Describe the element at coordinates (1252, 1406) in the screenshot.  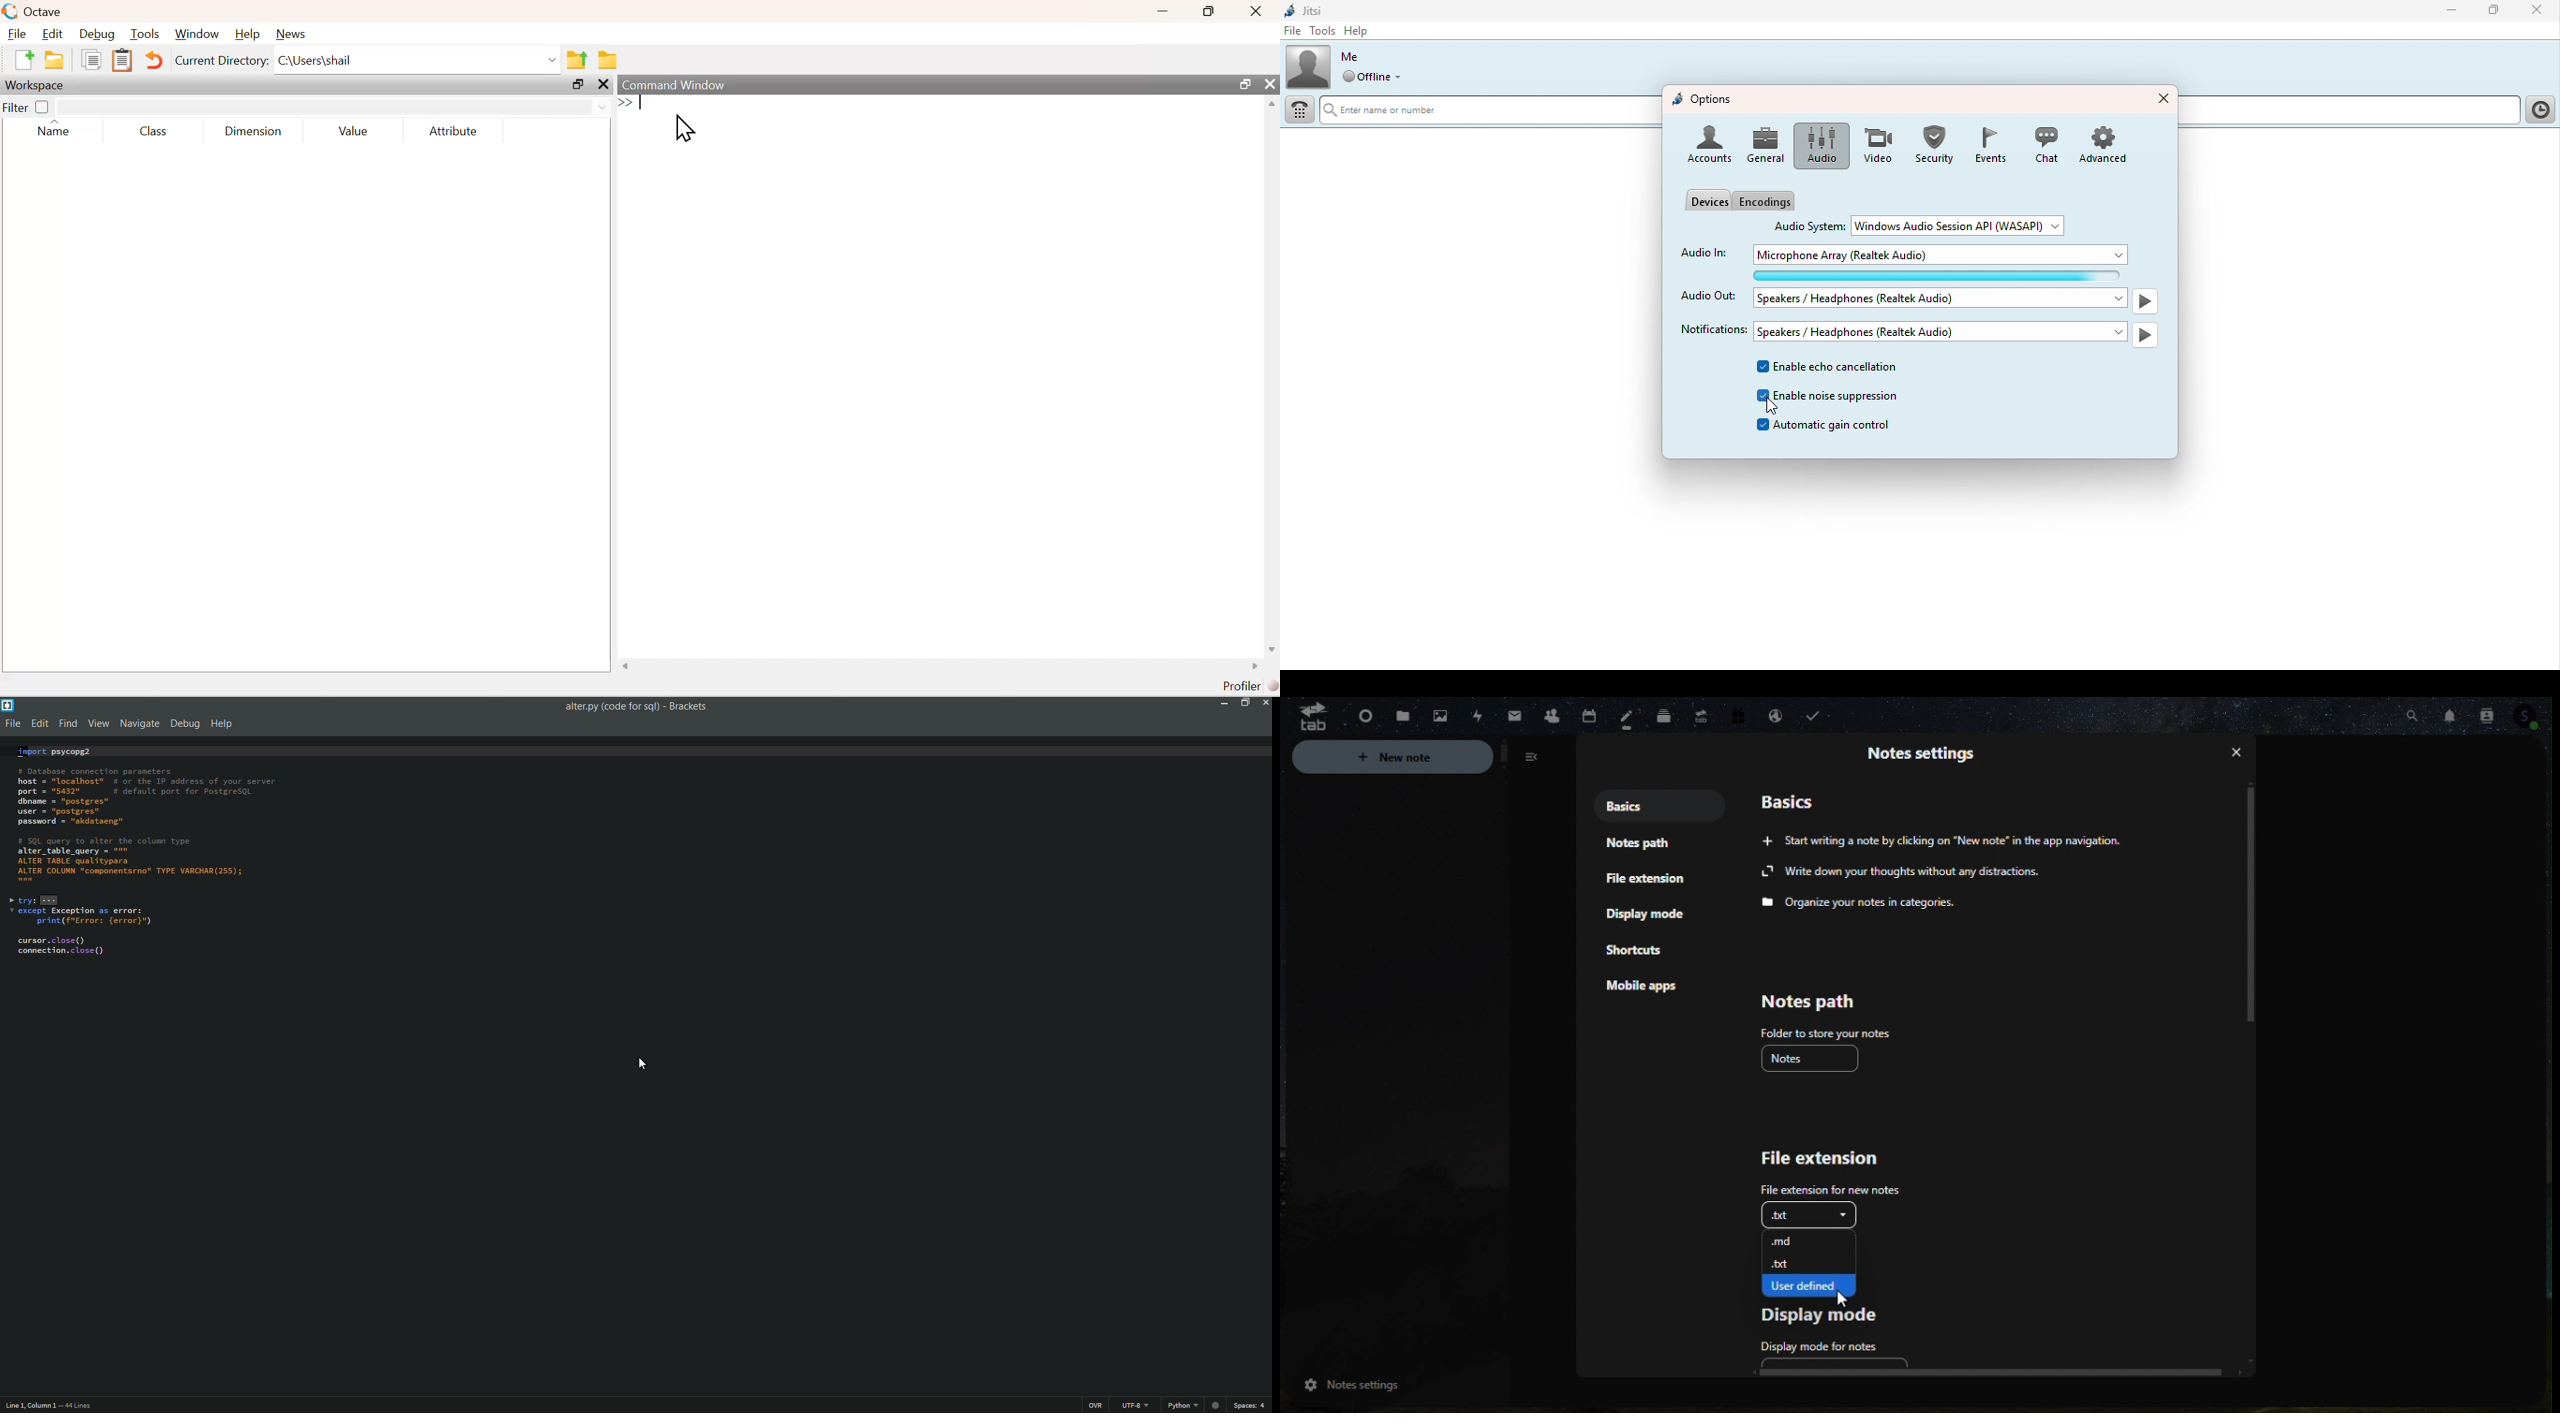
I see `space` at that location.